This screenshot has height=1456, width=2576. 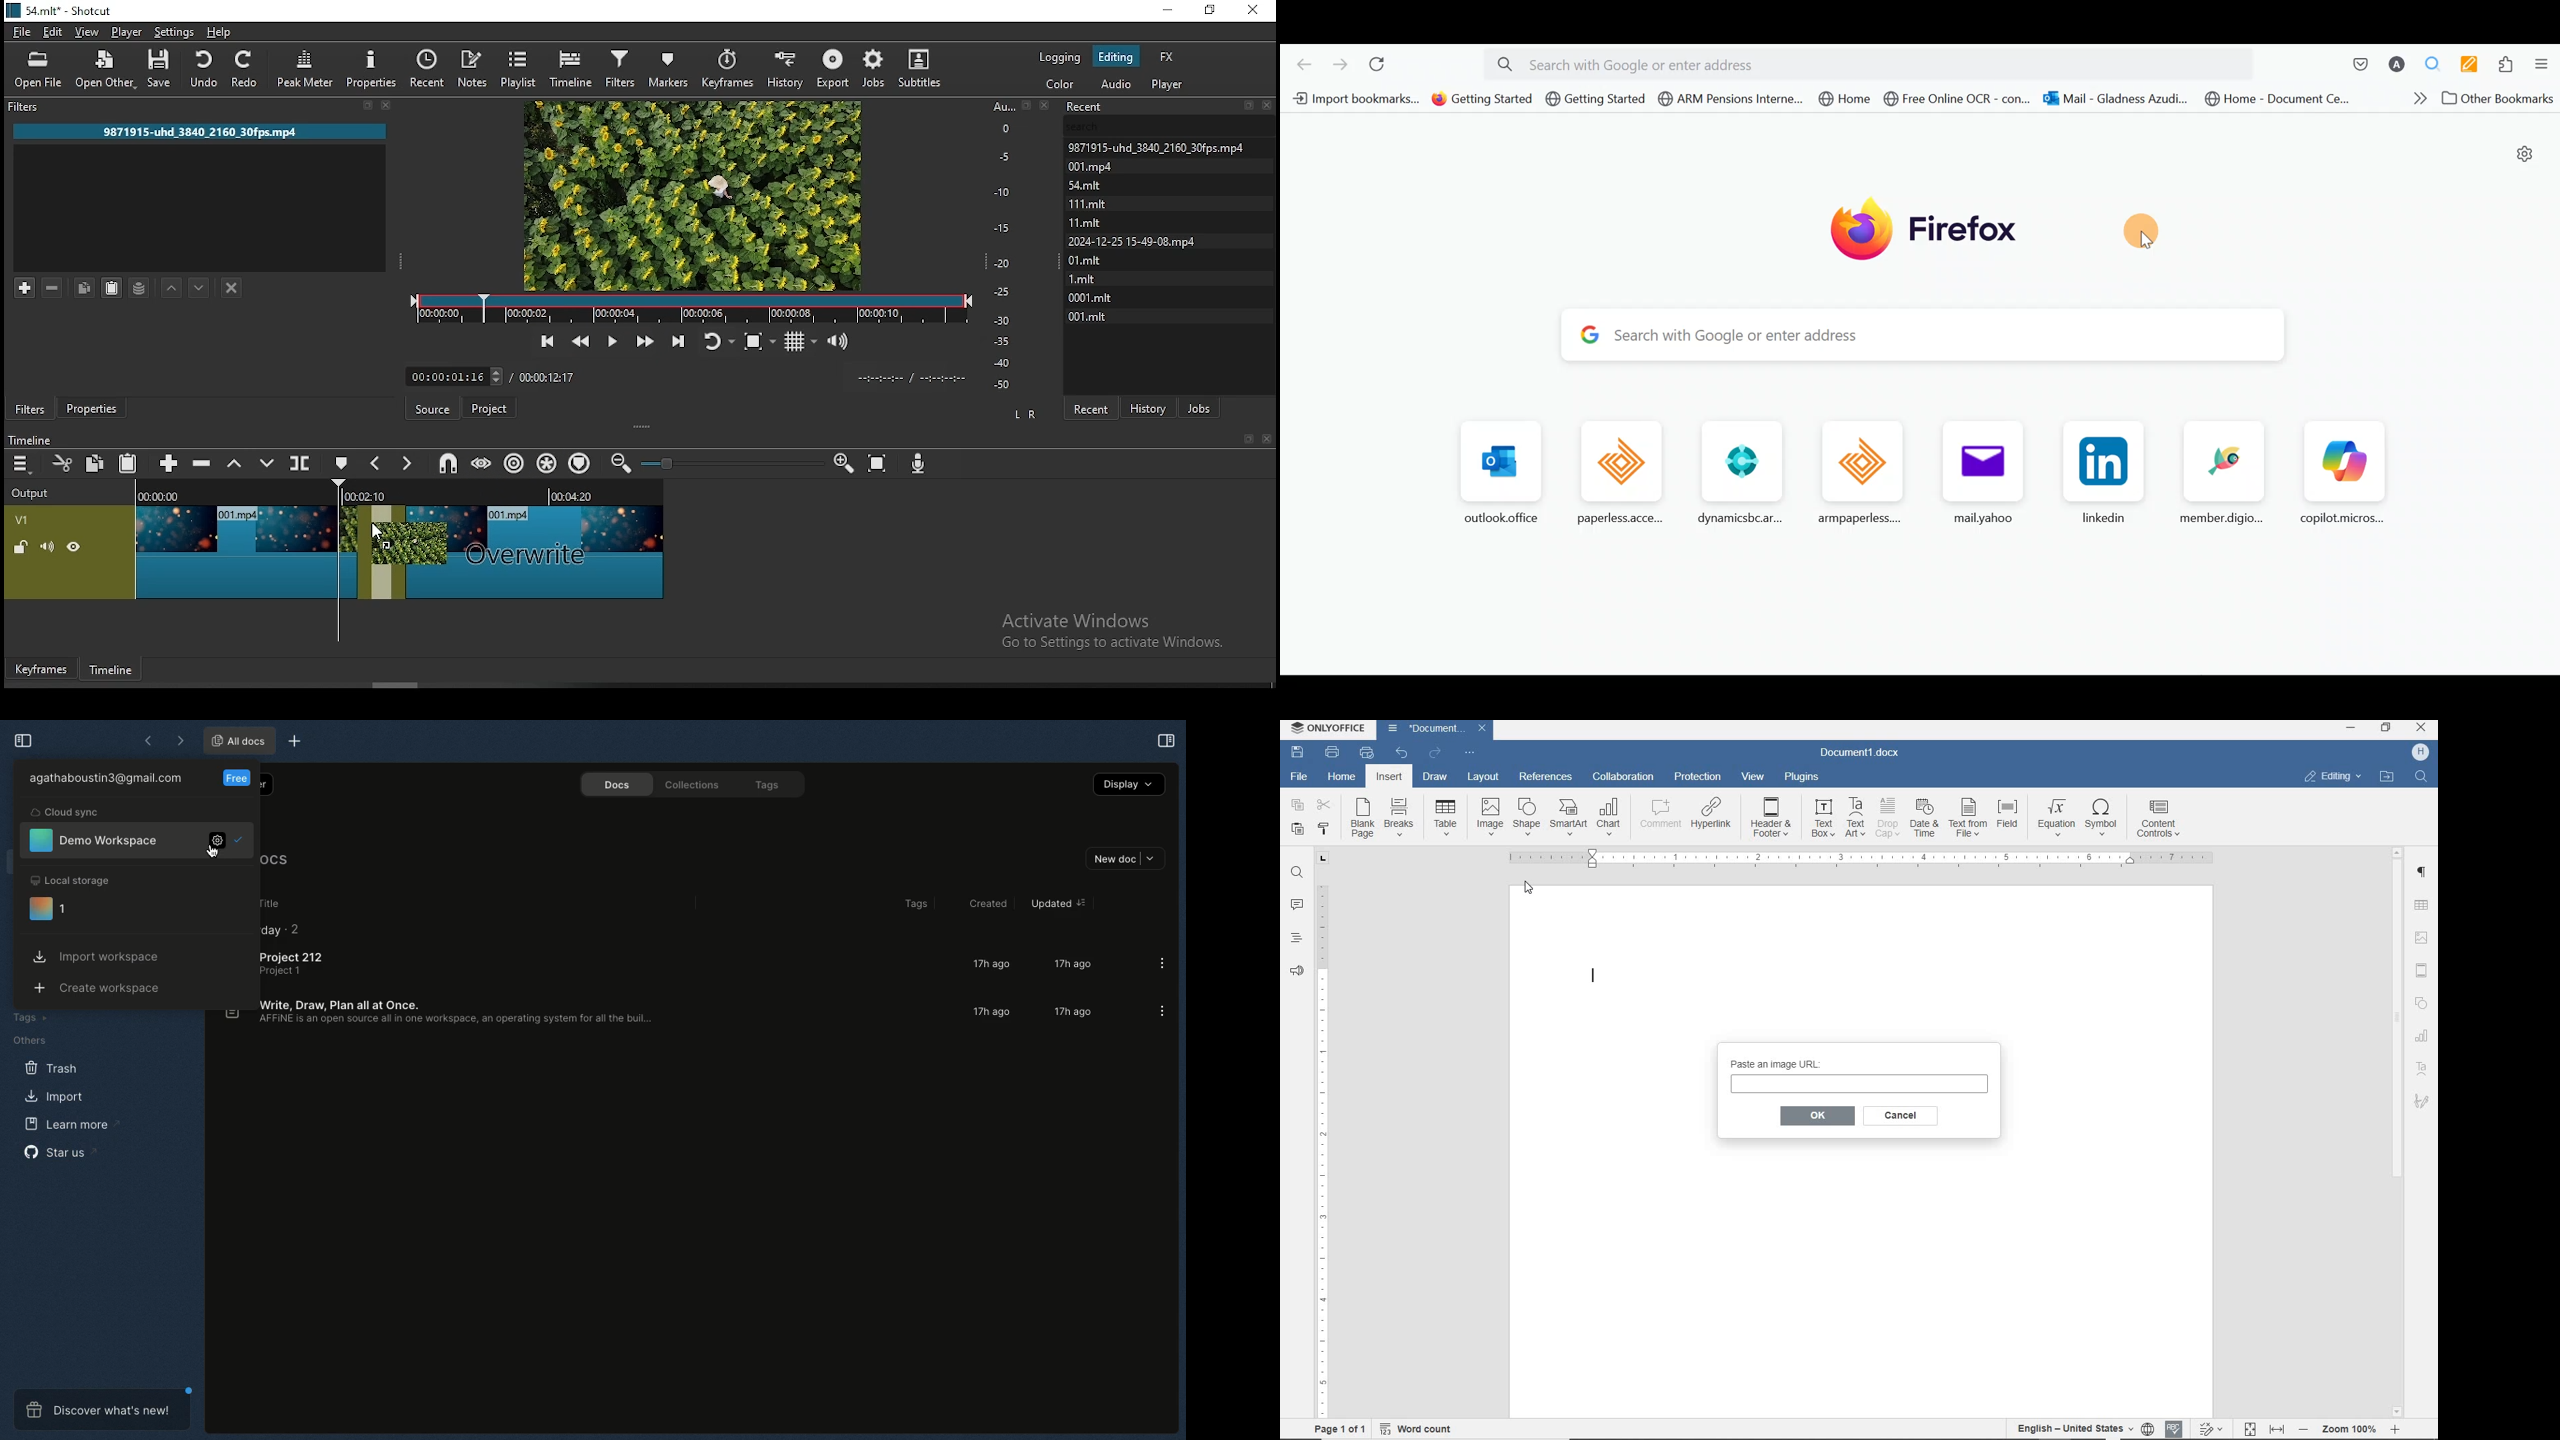 I want to click on - zoom 100% +(zoom out or zoom in), so click(x=2352, y=1430).